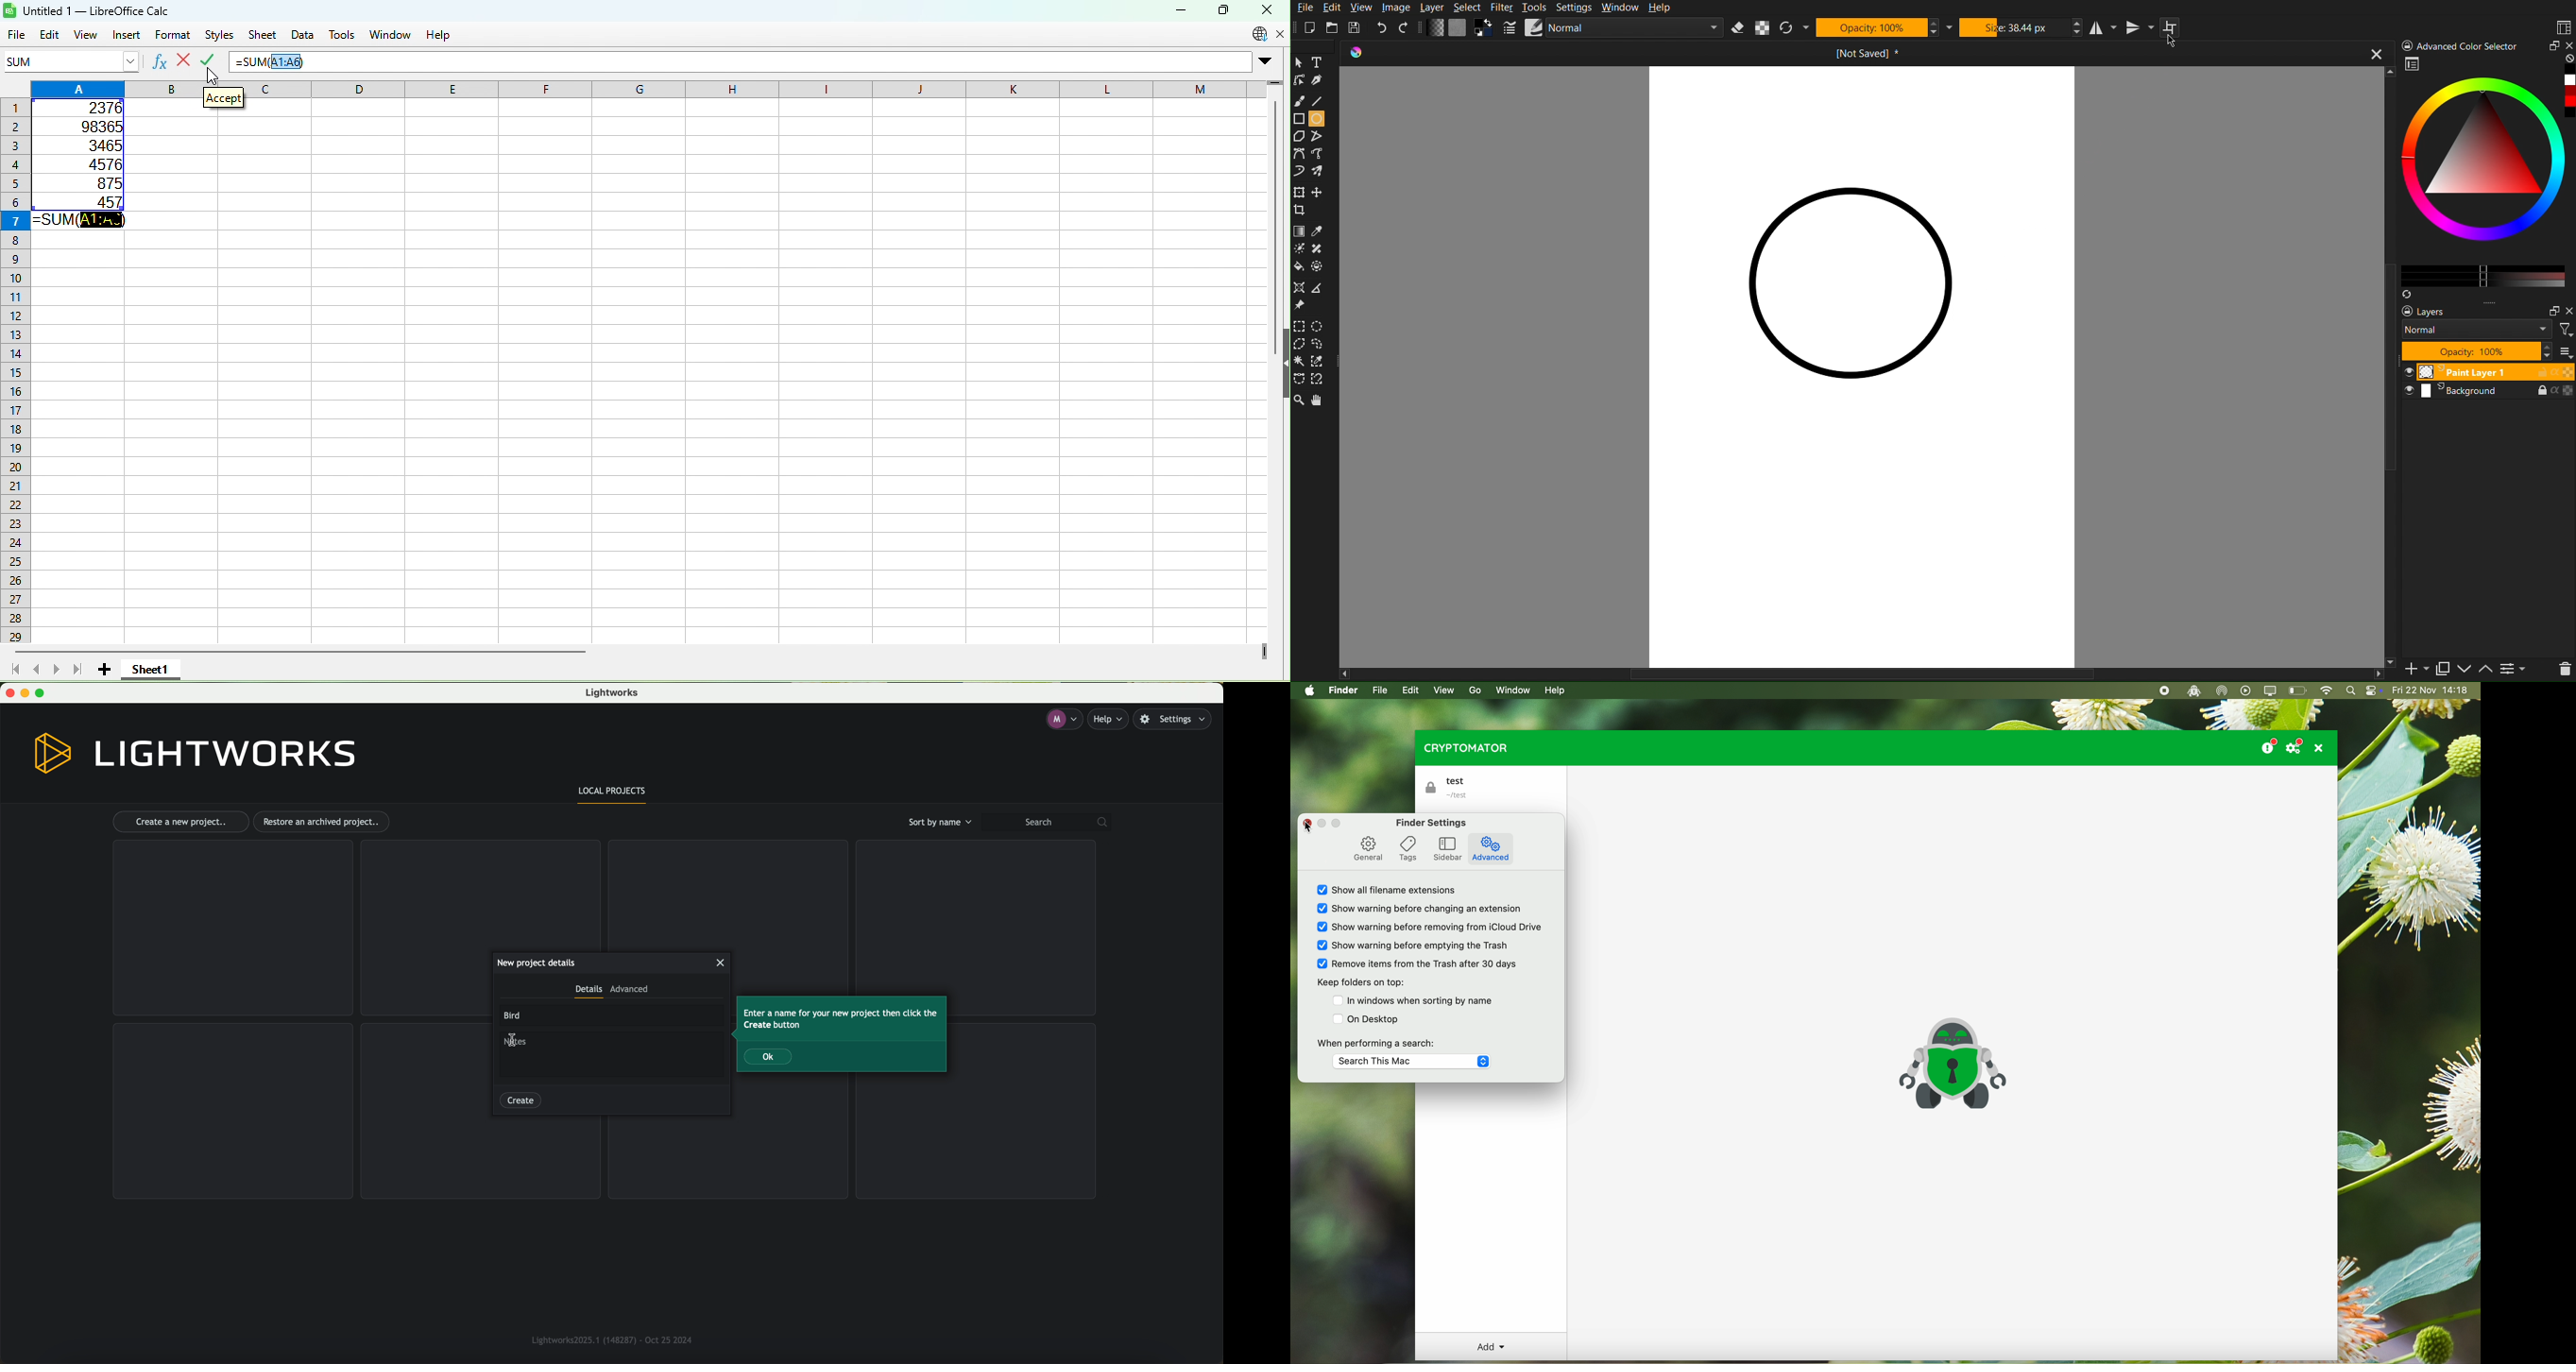 The height and width of the screenshot is (1372, 2576). I want to click on shape, so click(1320, 249).